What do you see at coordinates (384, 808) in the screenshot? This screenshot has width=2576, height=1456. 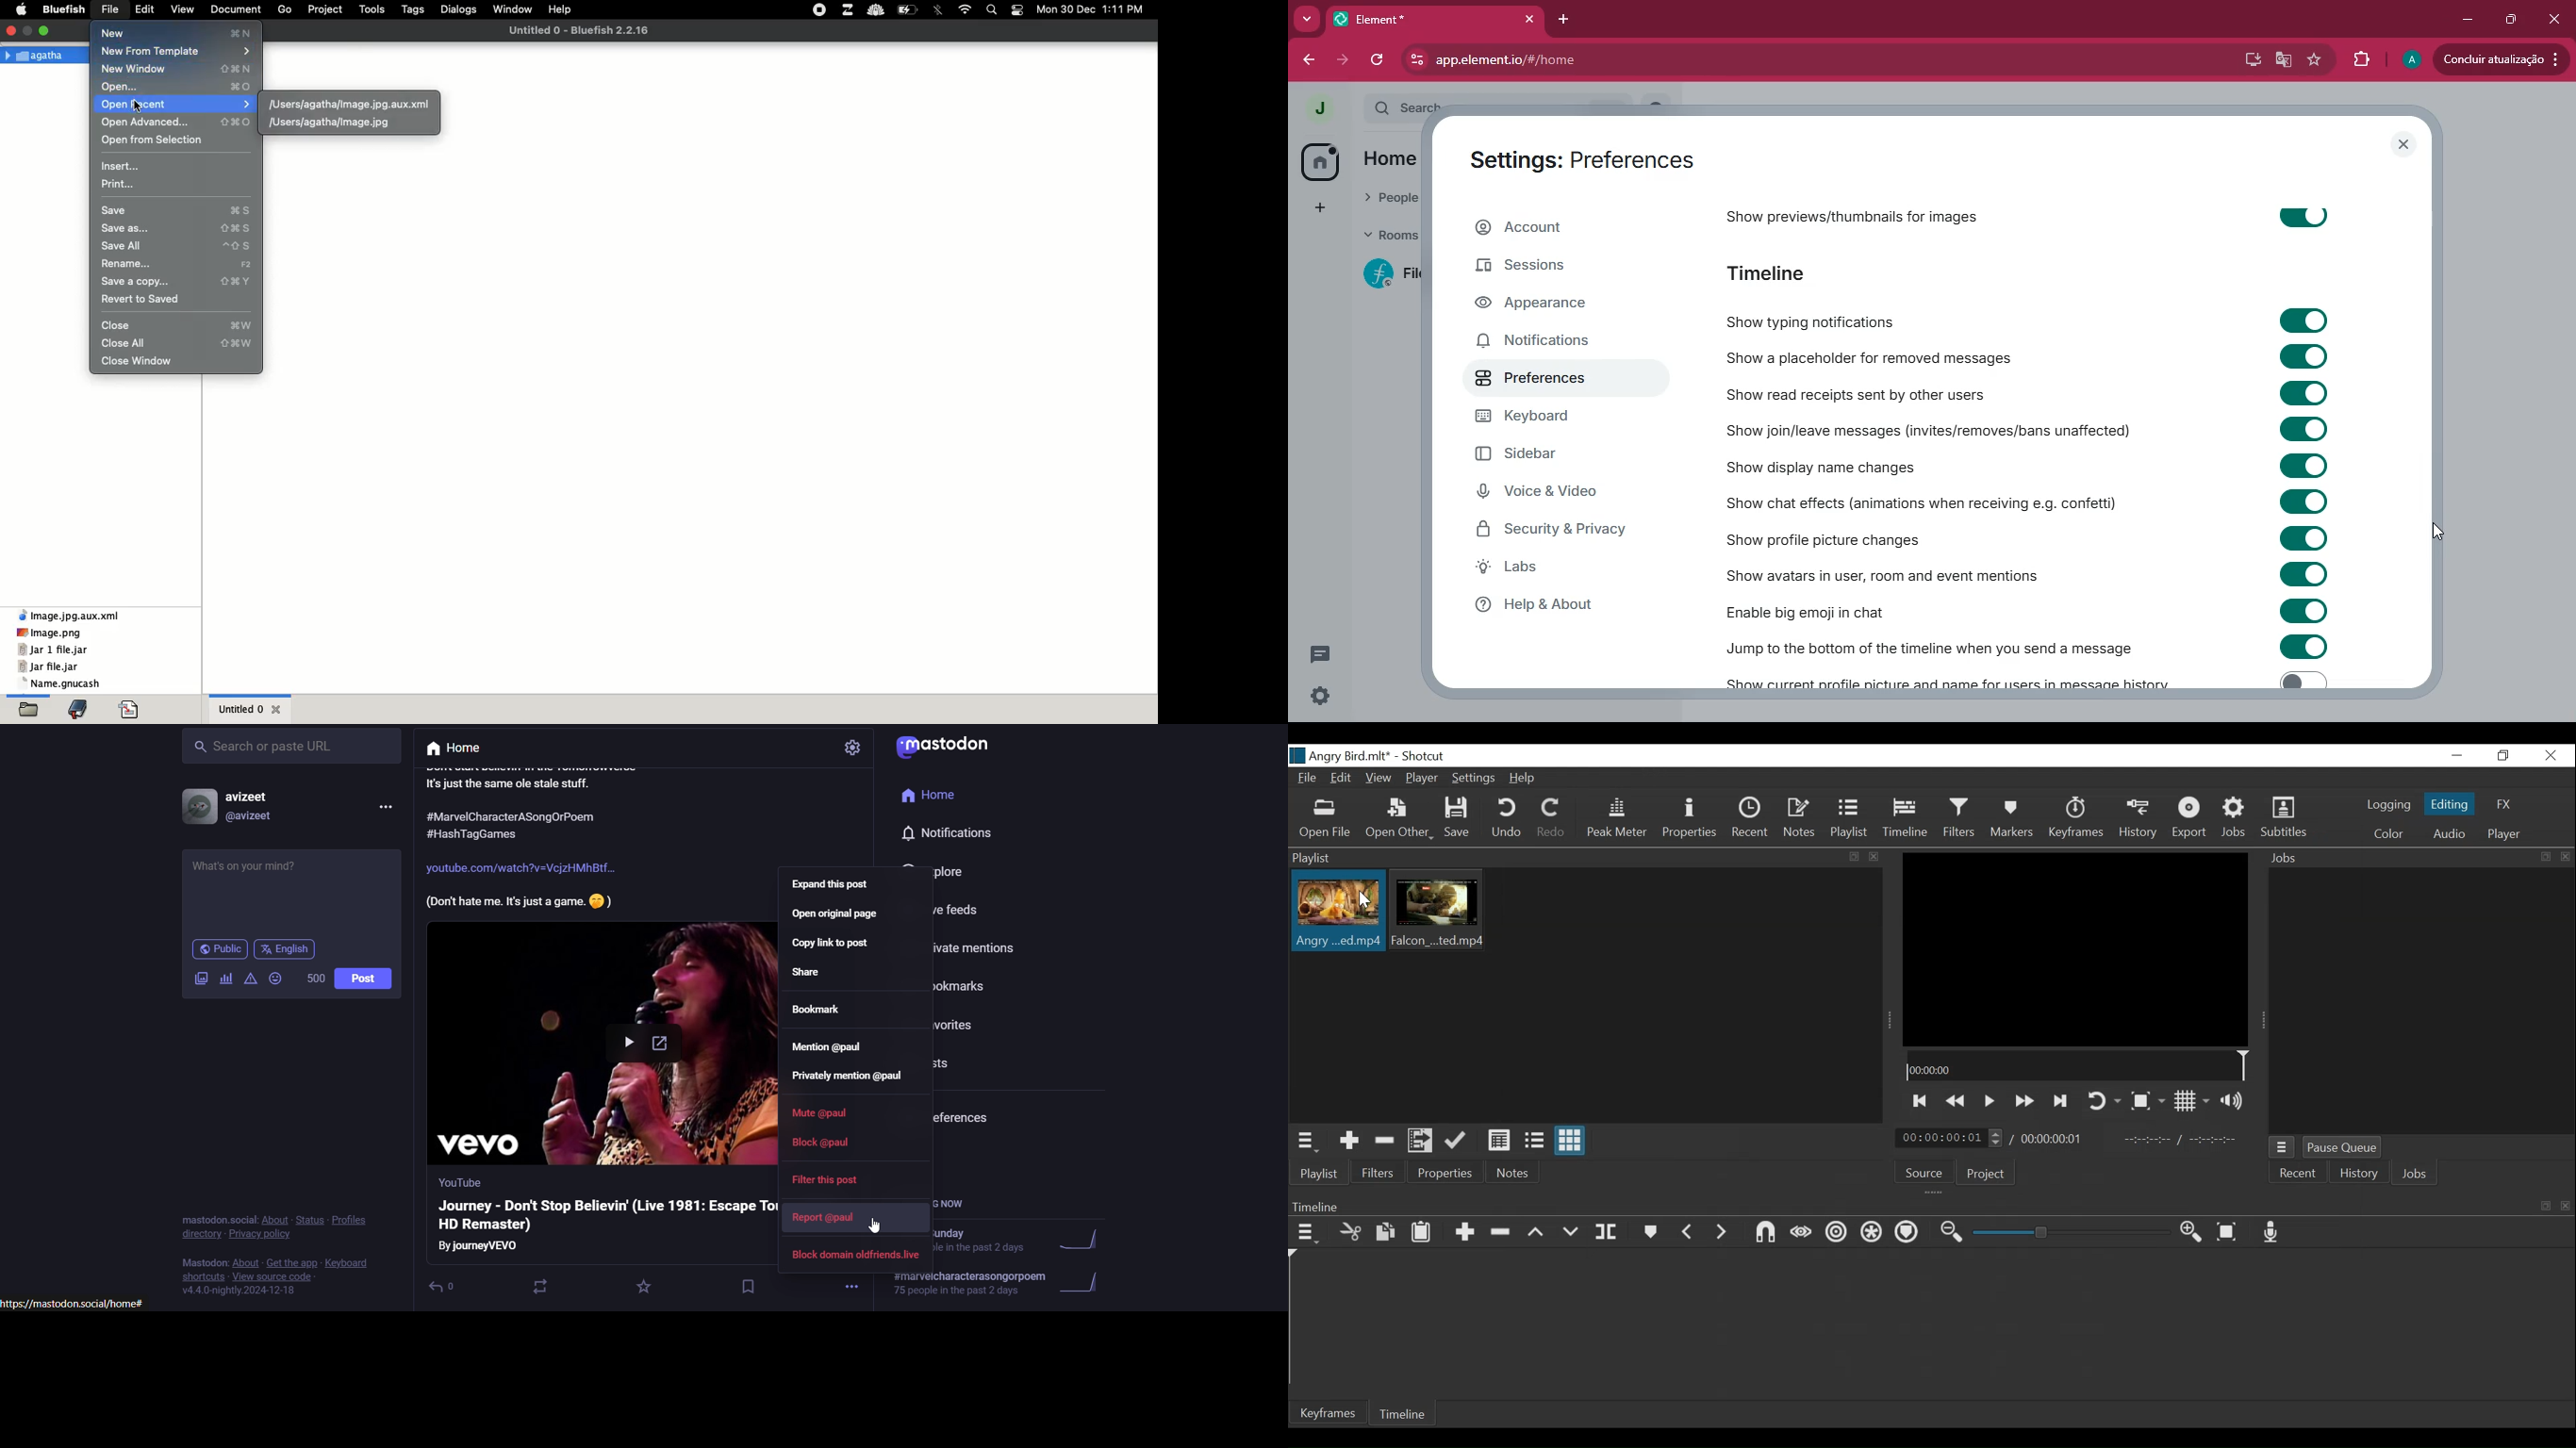 I see `more` at bounding box center [384, 808].